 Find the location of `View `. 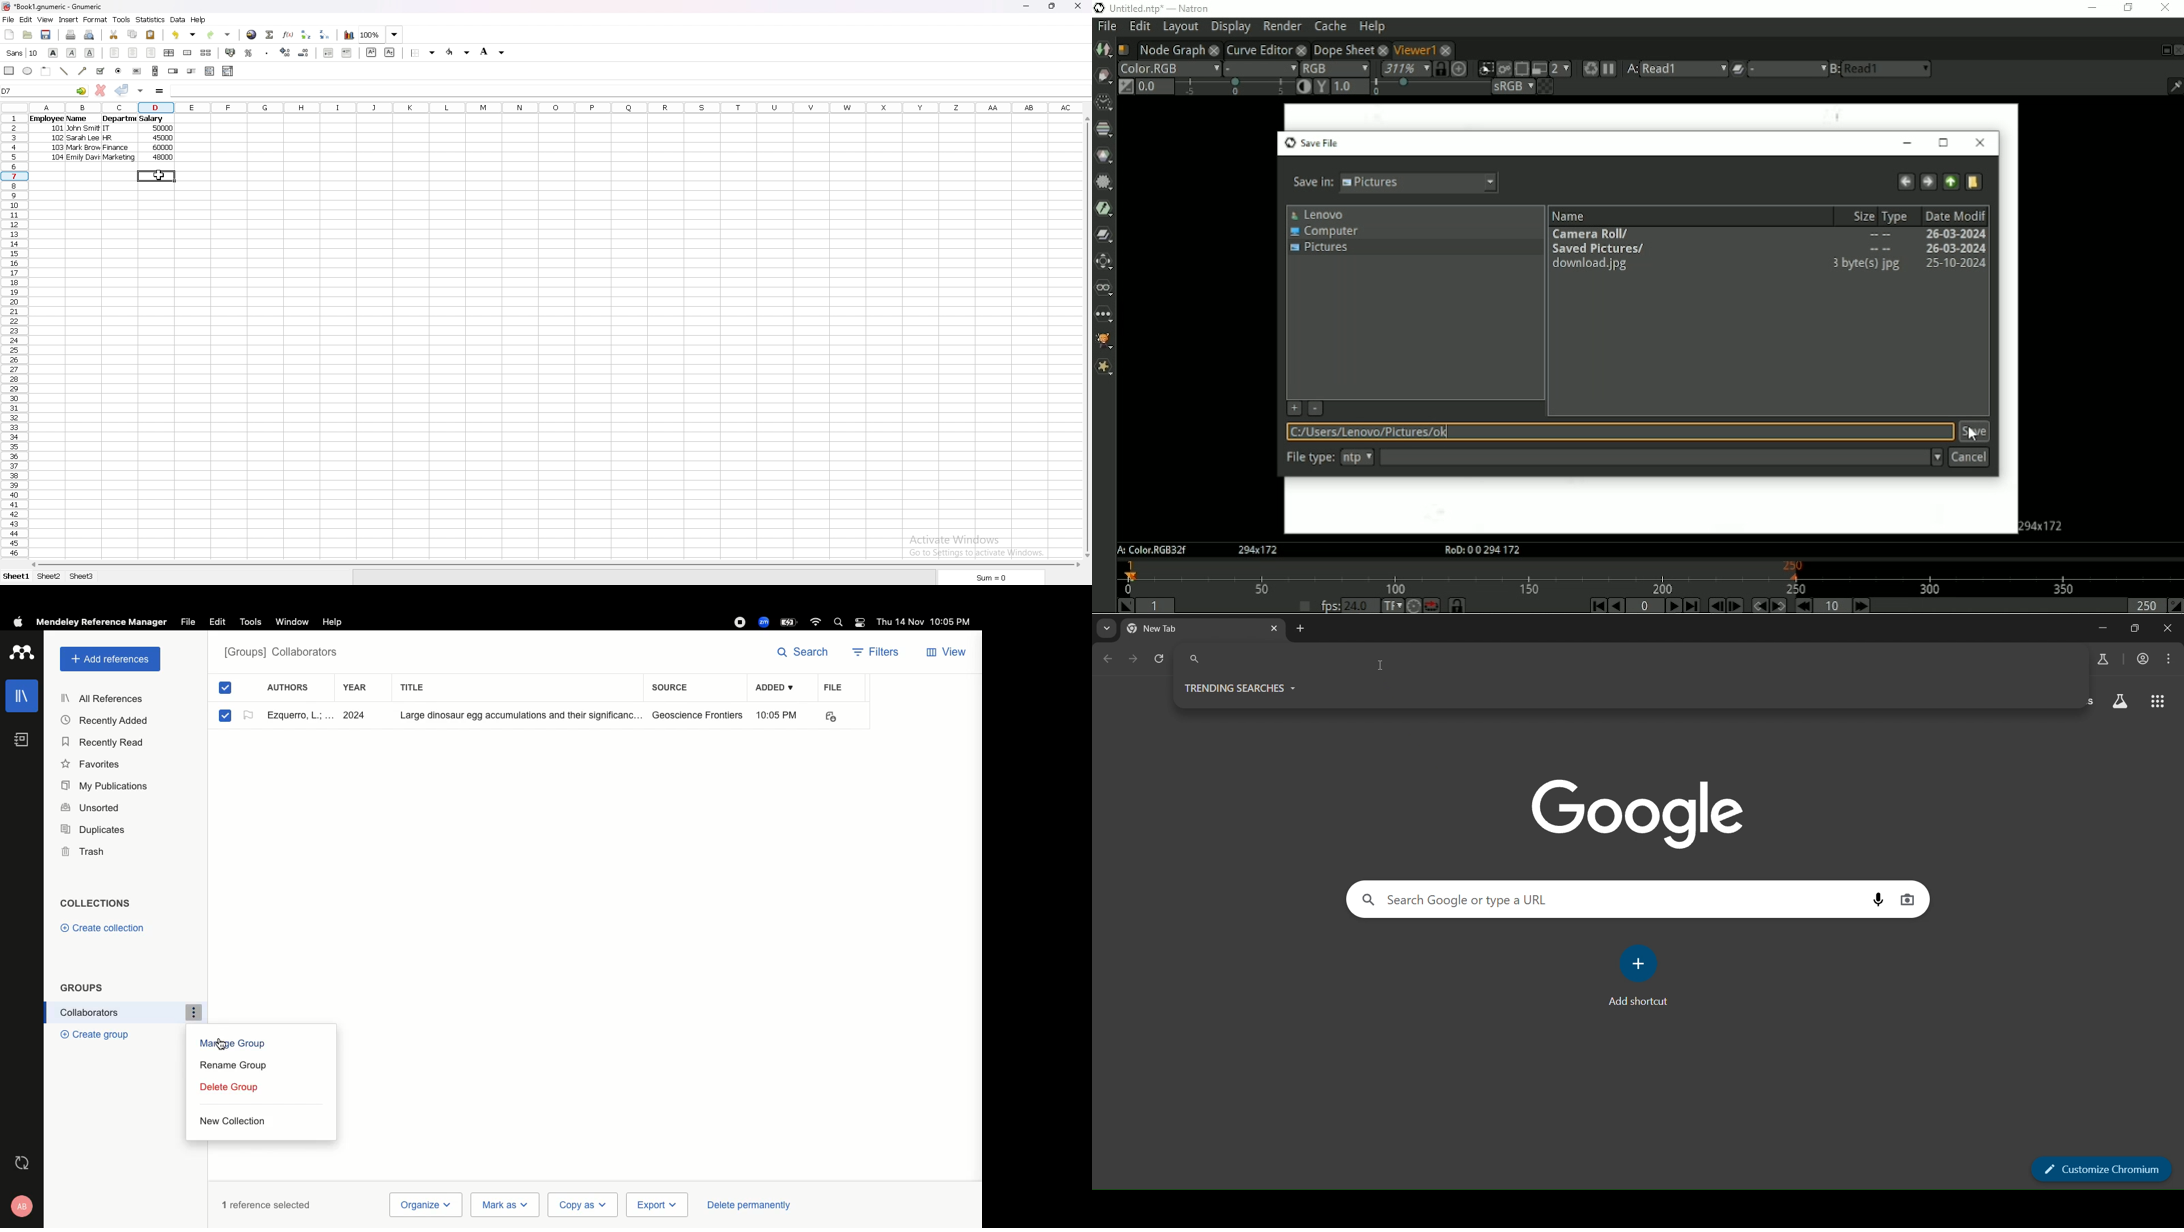

View  is located at coordinates (948, 653).